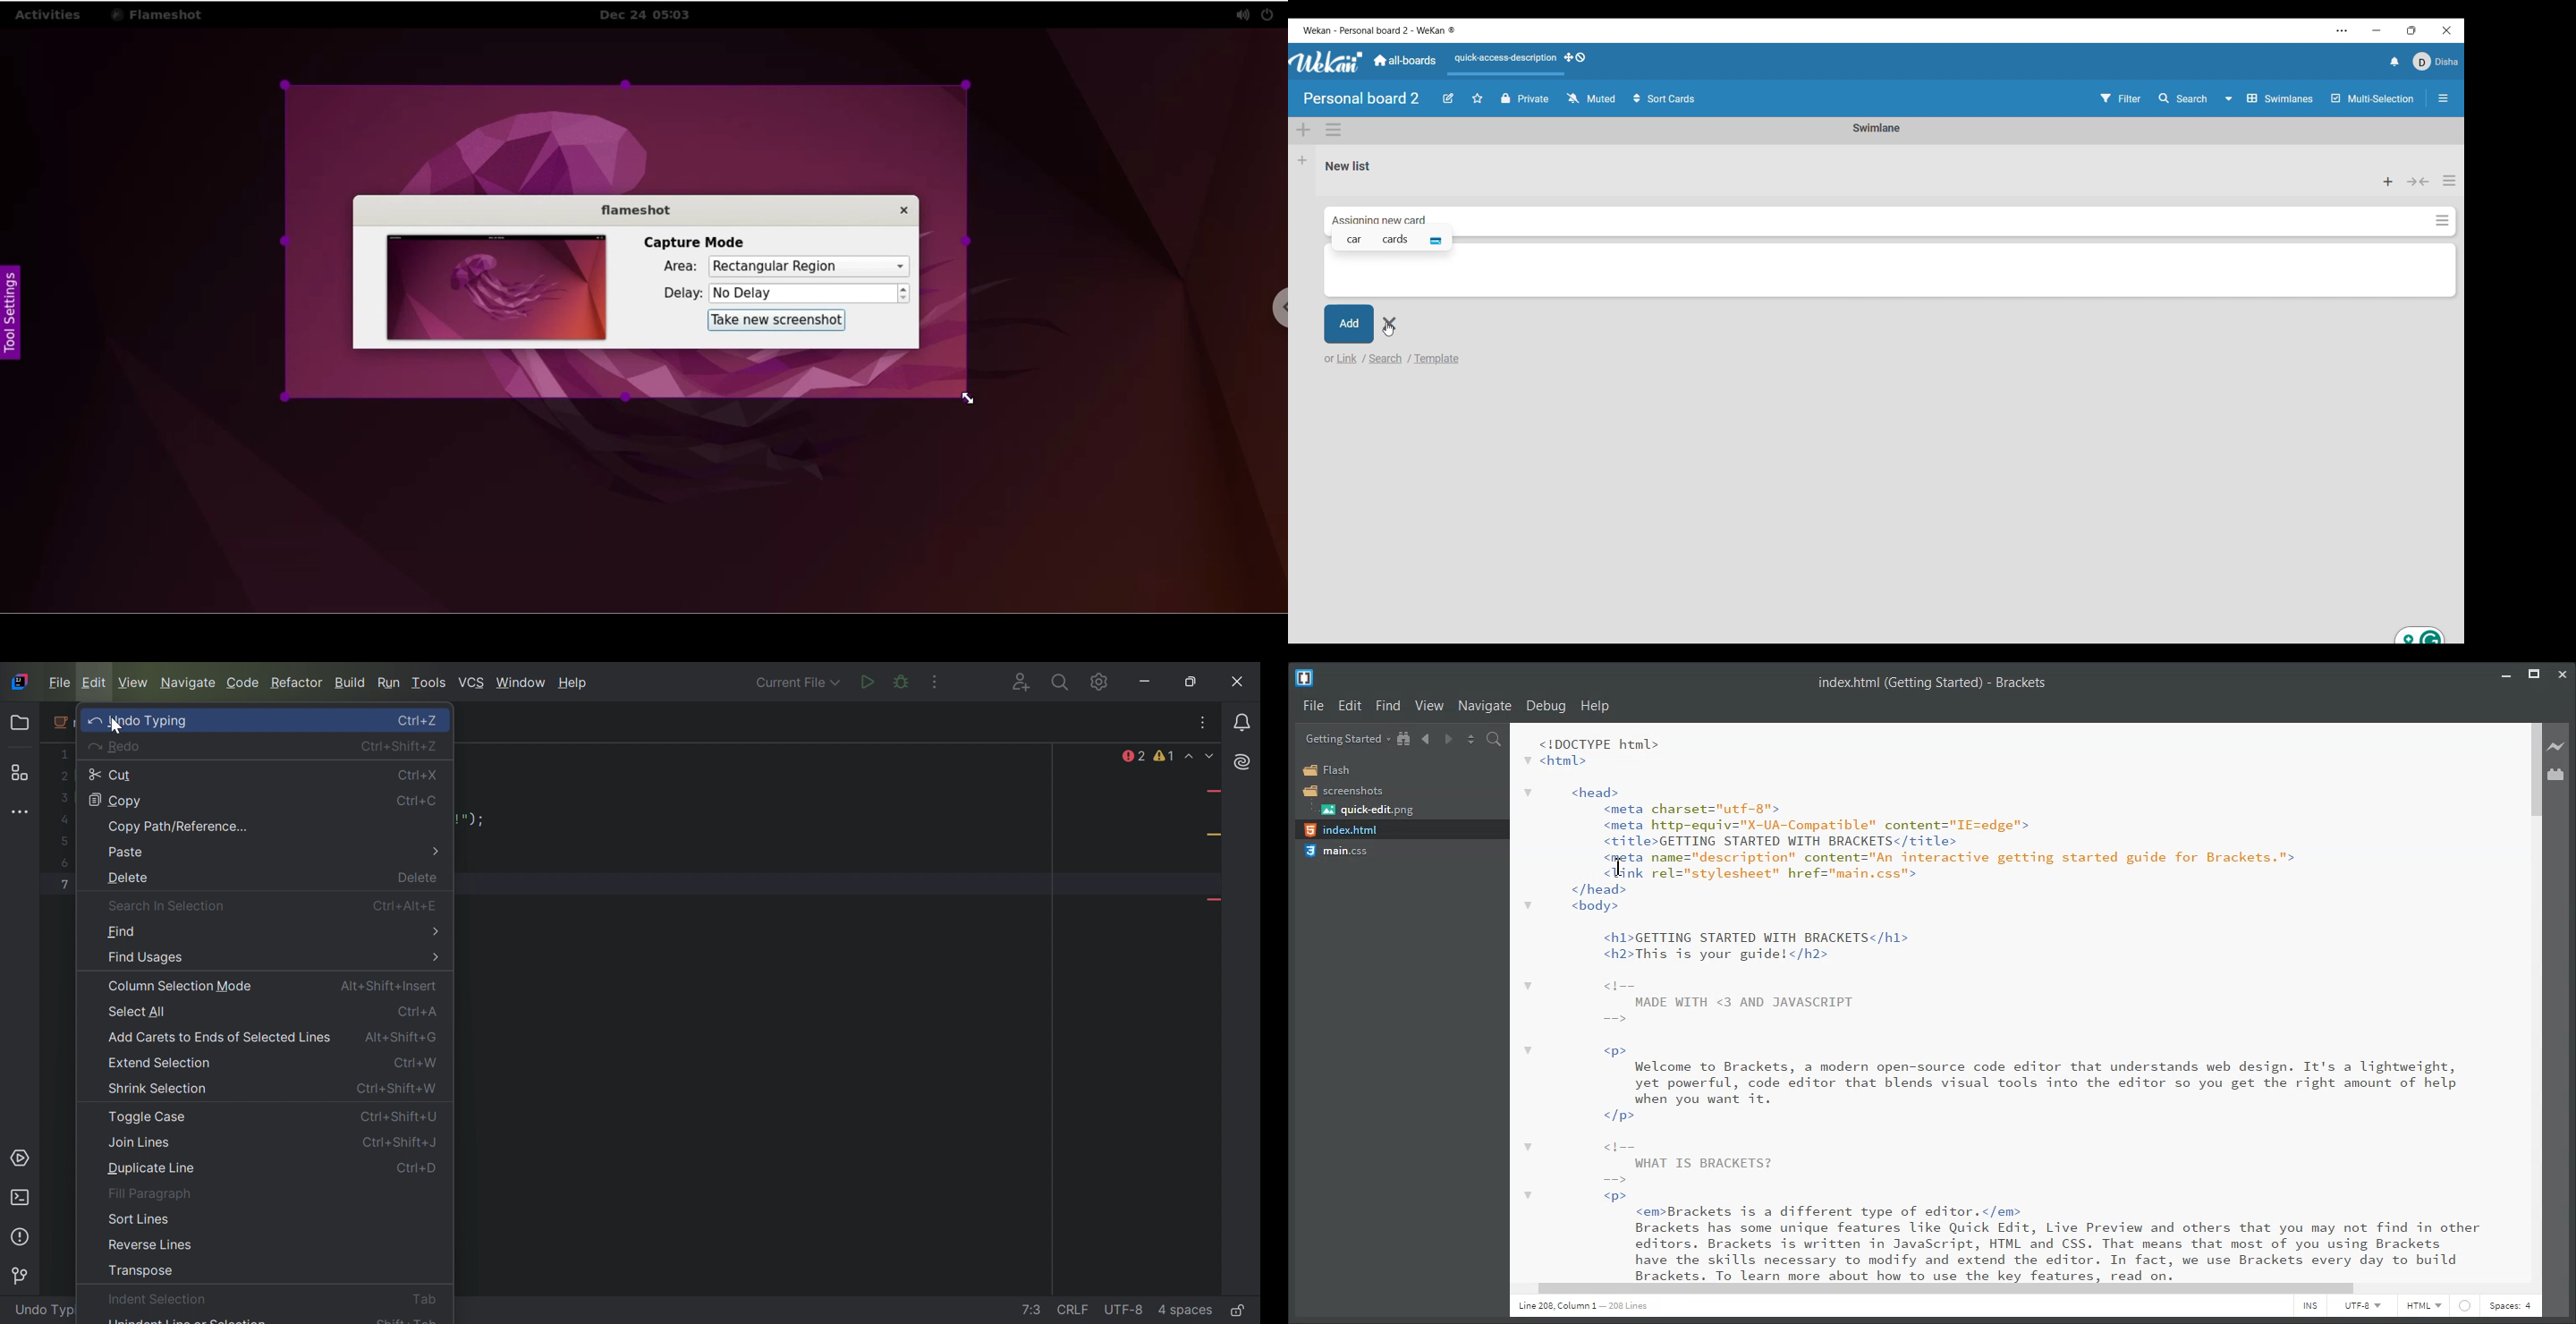  I want to click on Tools, so click(429, 684).